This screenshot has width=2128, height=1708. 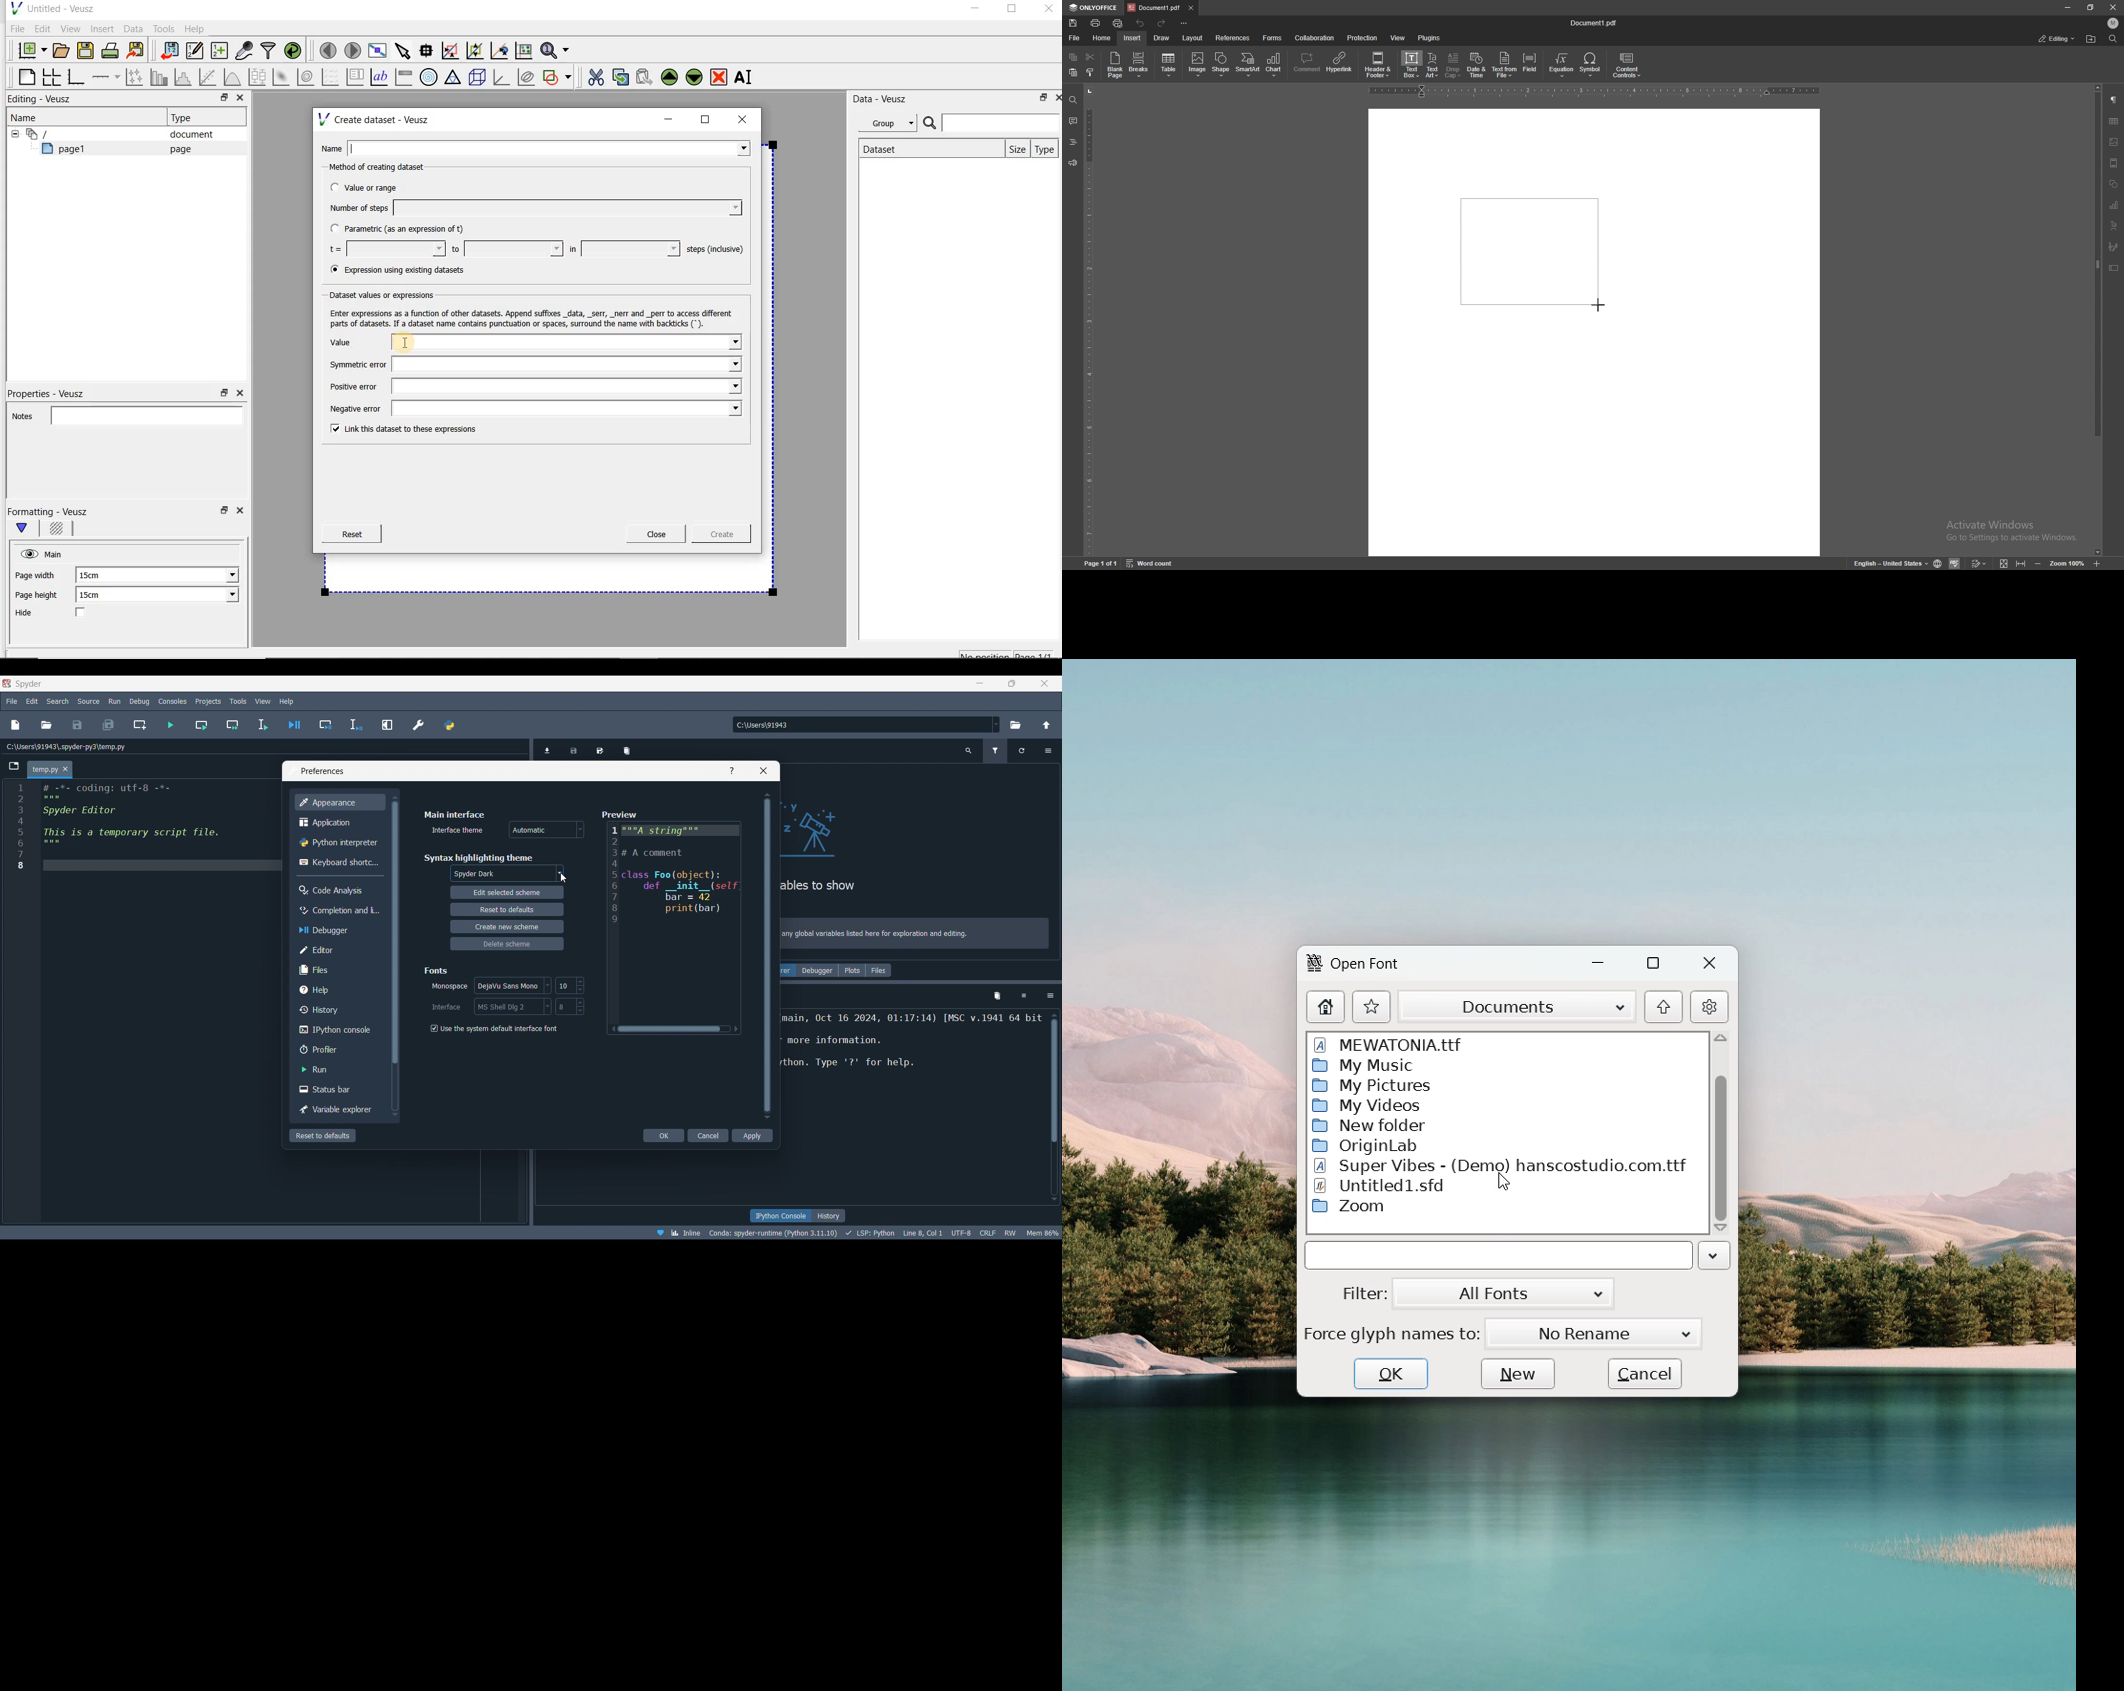 I want to click on restore down, so click(x=223, y=515).